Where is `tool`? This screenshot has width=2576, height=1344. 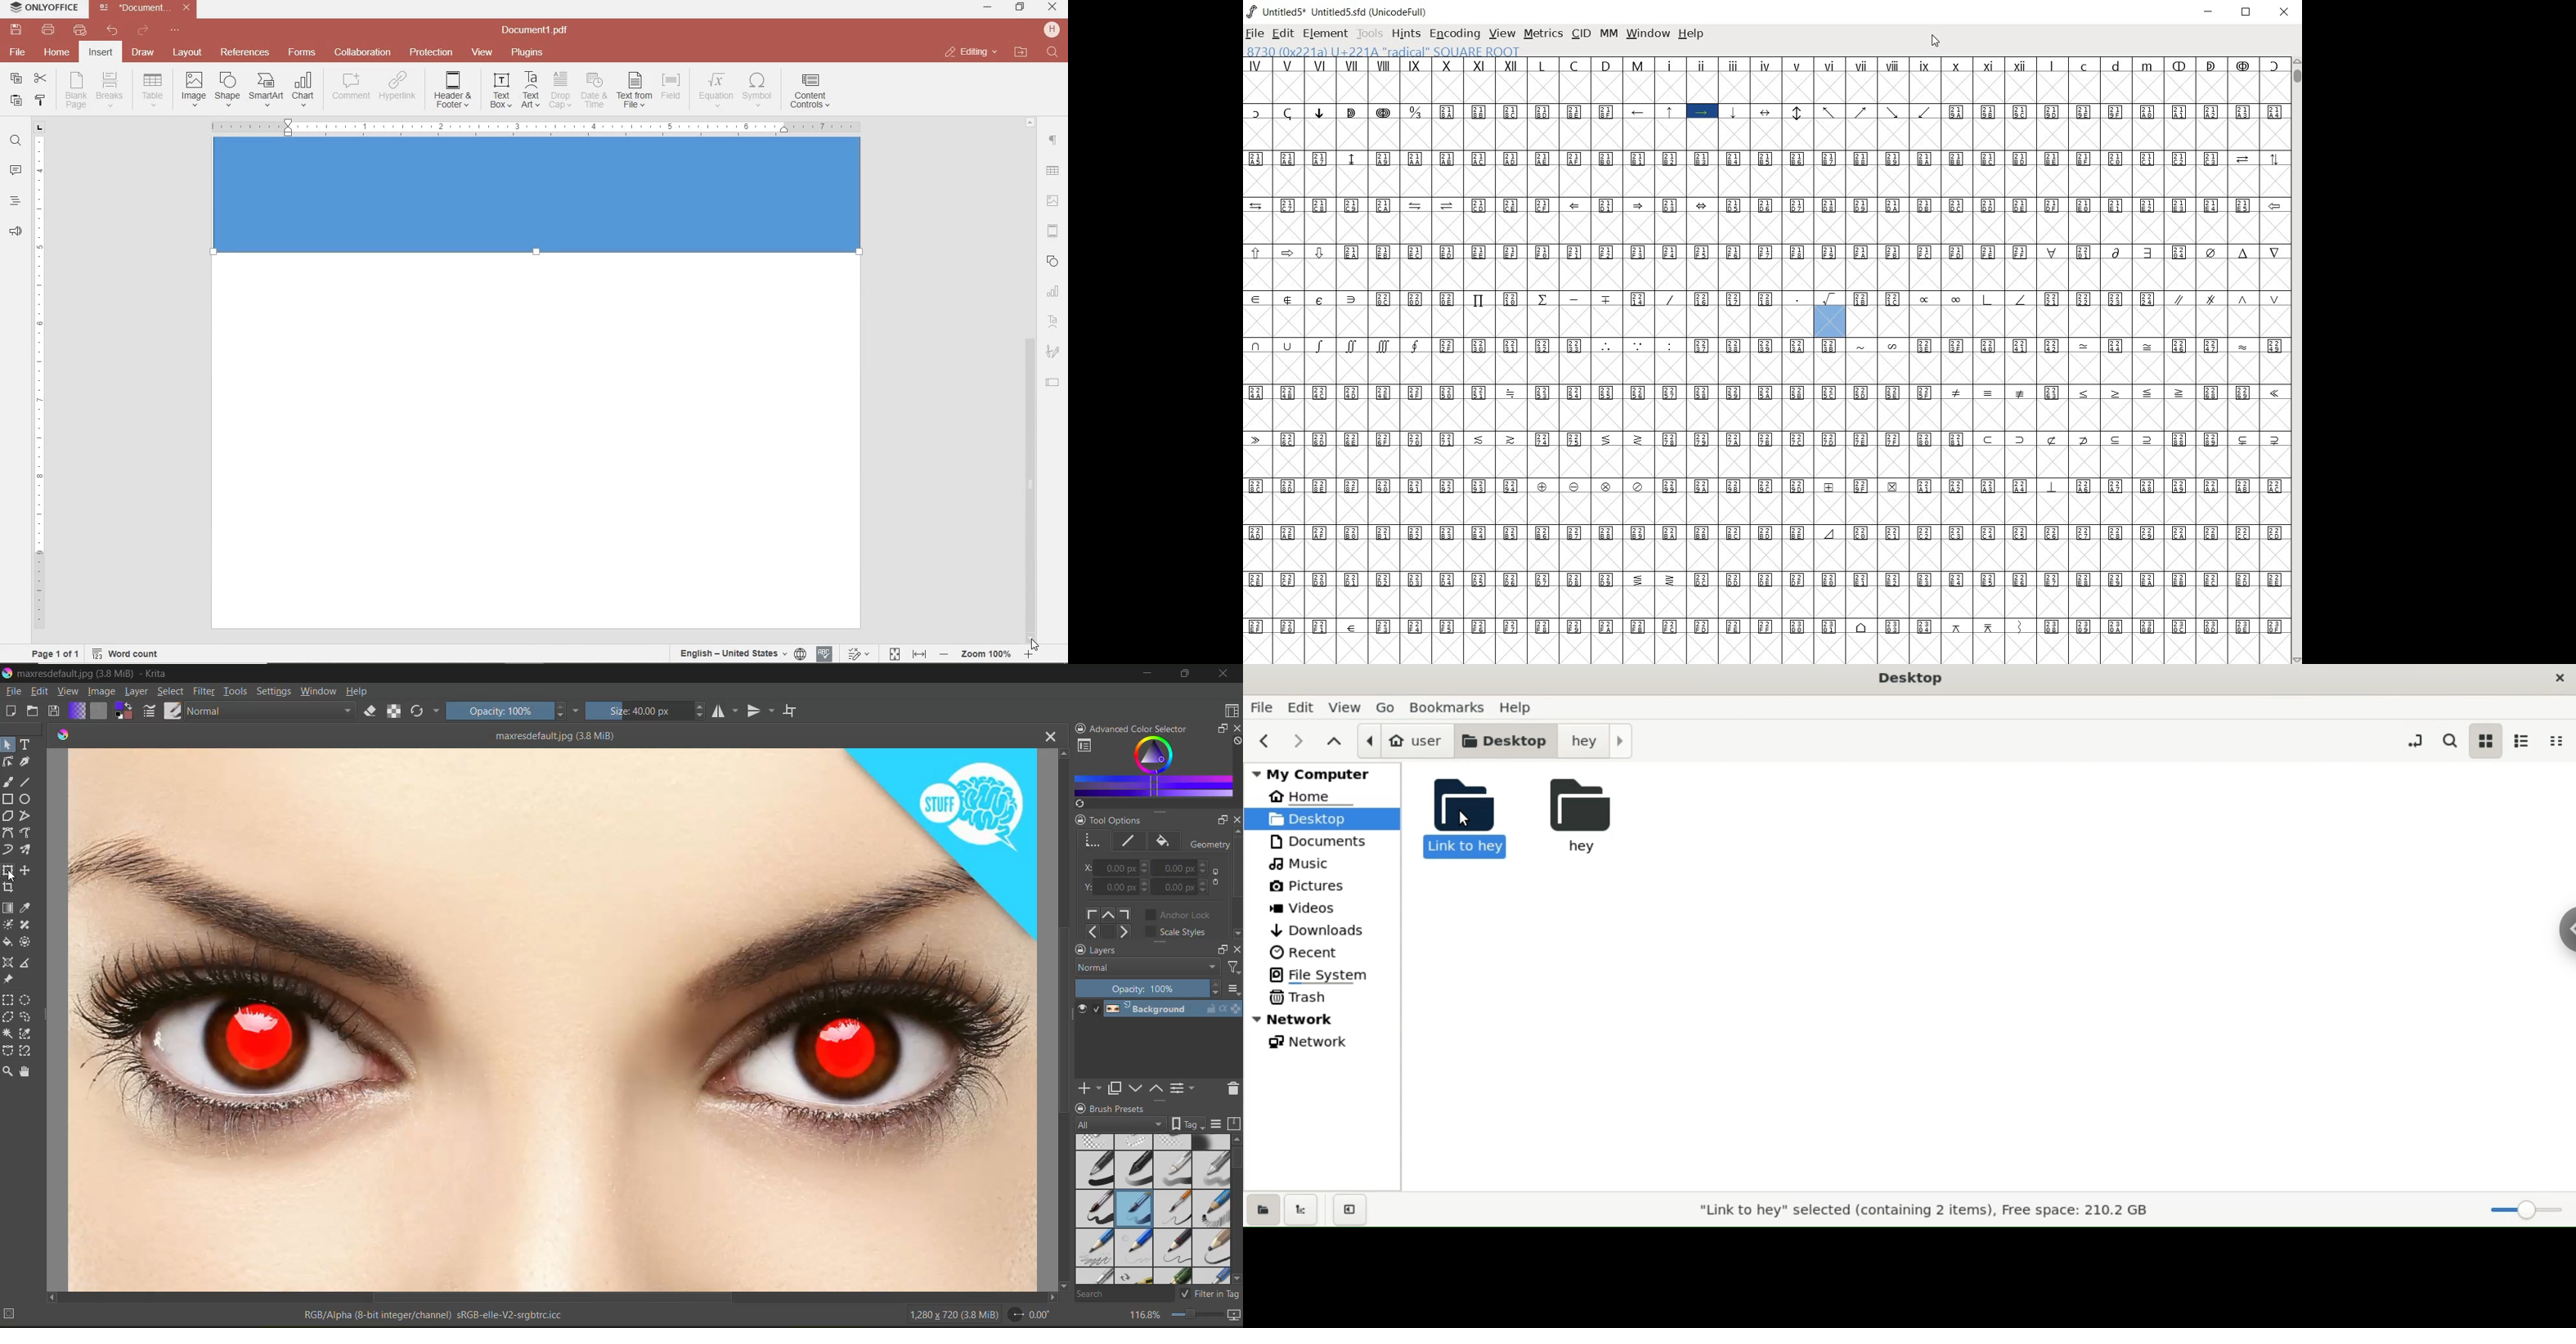
tool is located at coordinates (25, 941).